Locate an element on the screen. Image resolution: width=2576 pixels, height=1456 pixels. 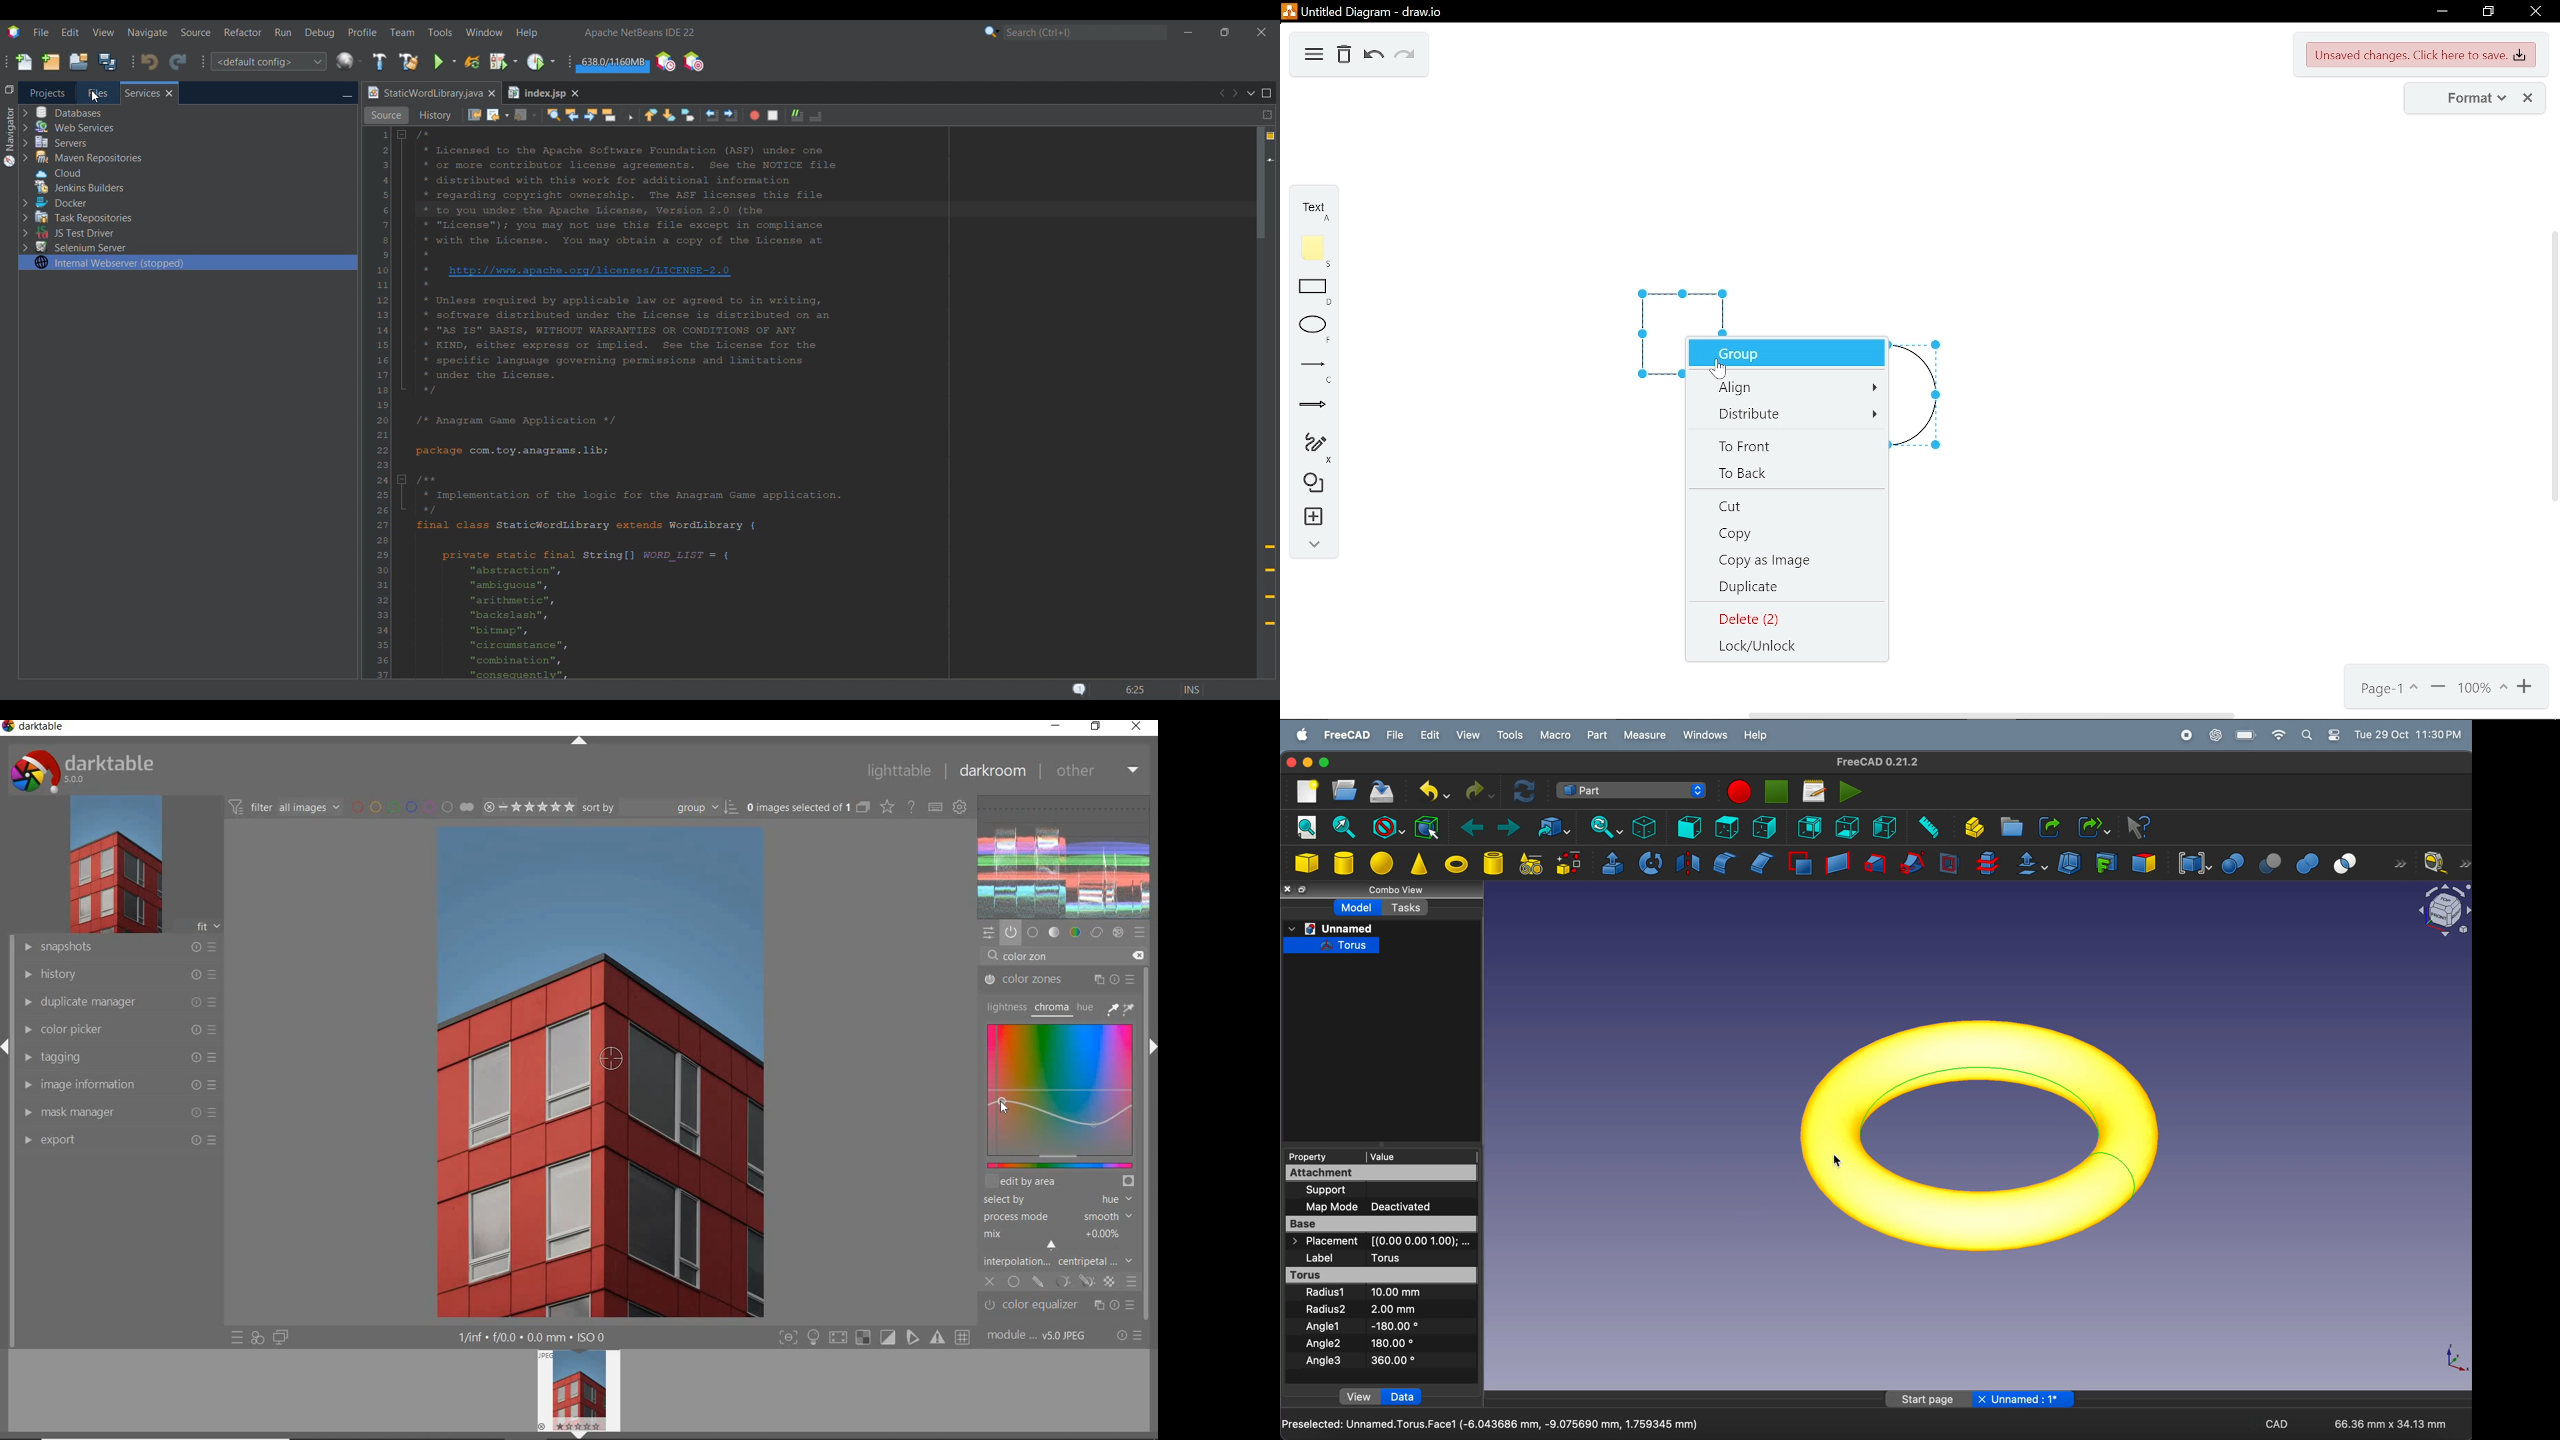
restore down is located at coordinates (2487, 13).